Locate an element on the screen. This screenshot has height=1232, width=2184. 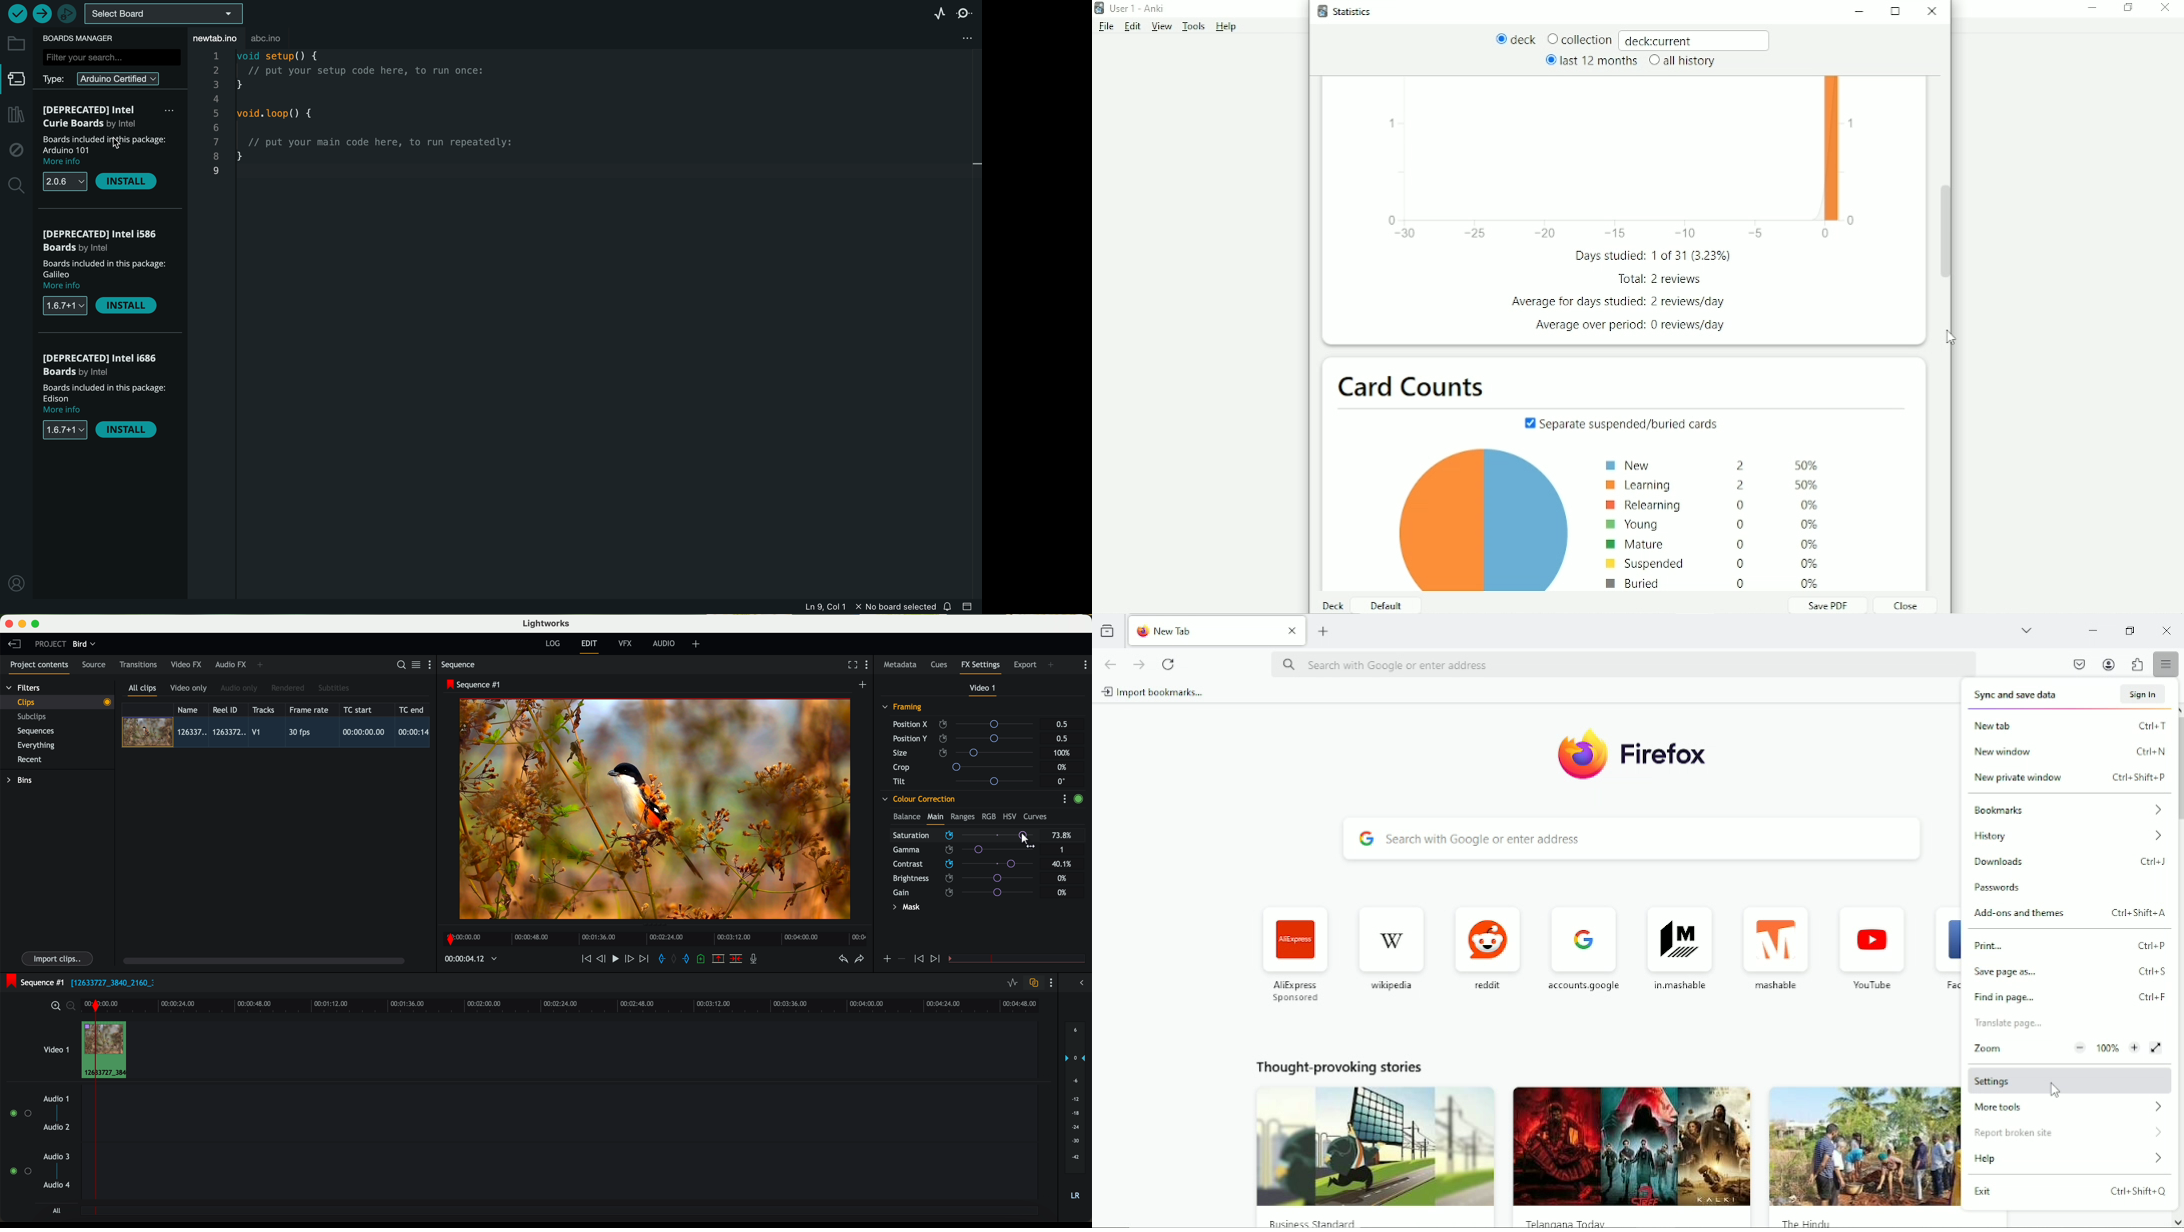
Close is located at coordinates (1934, 11).